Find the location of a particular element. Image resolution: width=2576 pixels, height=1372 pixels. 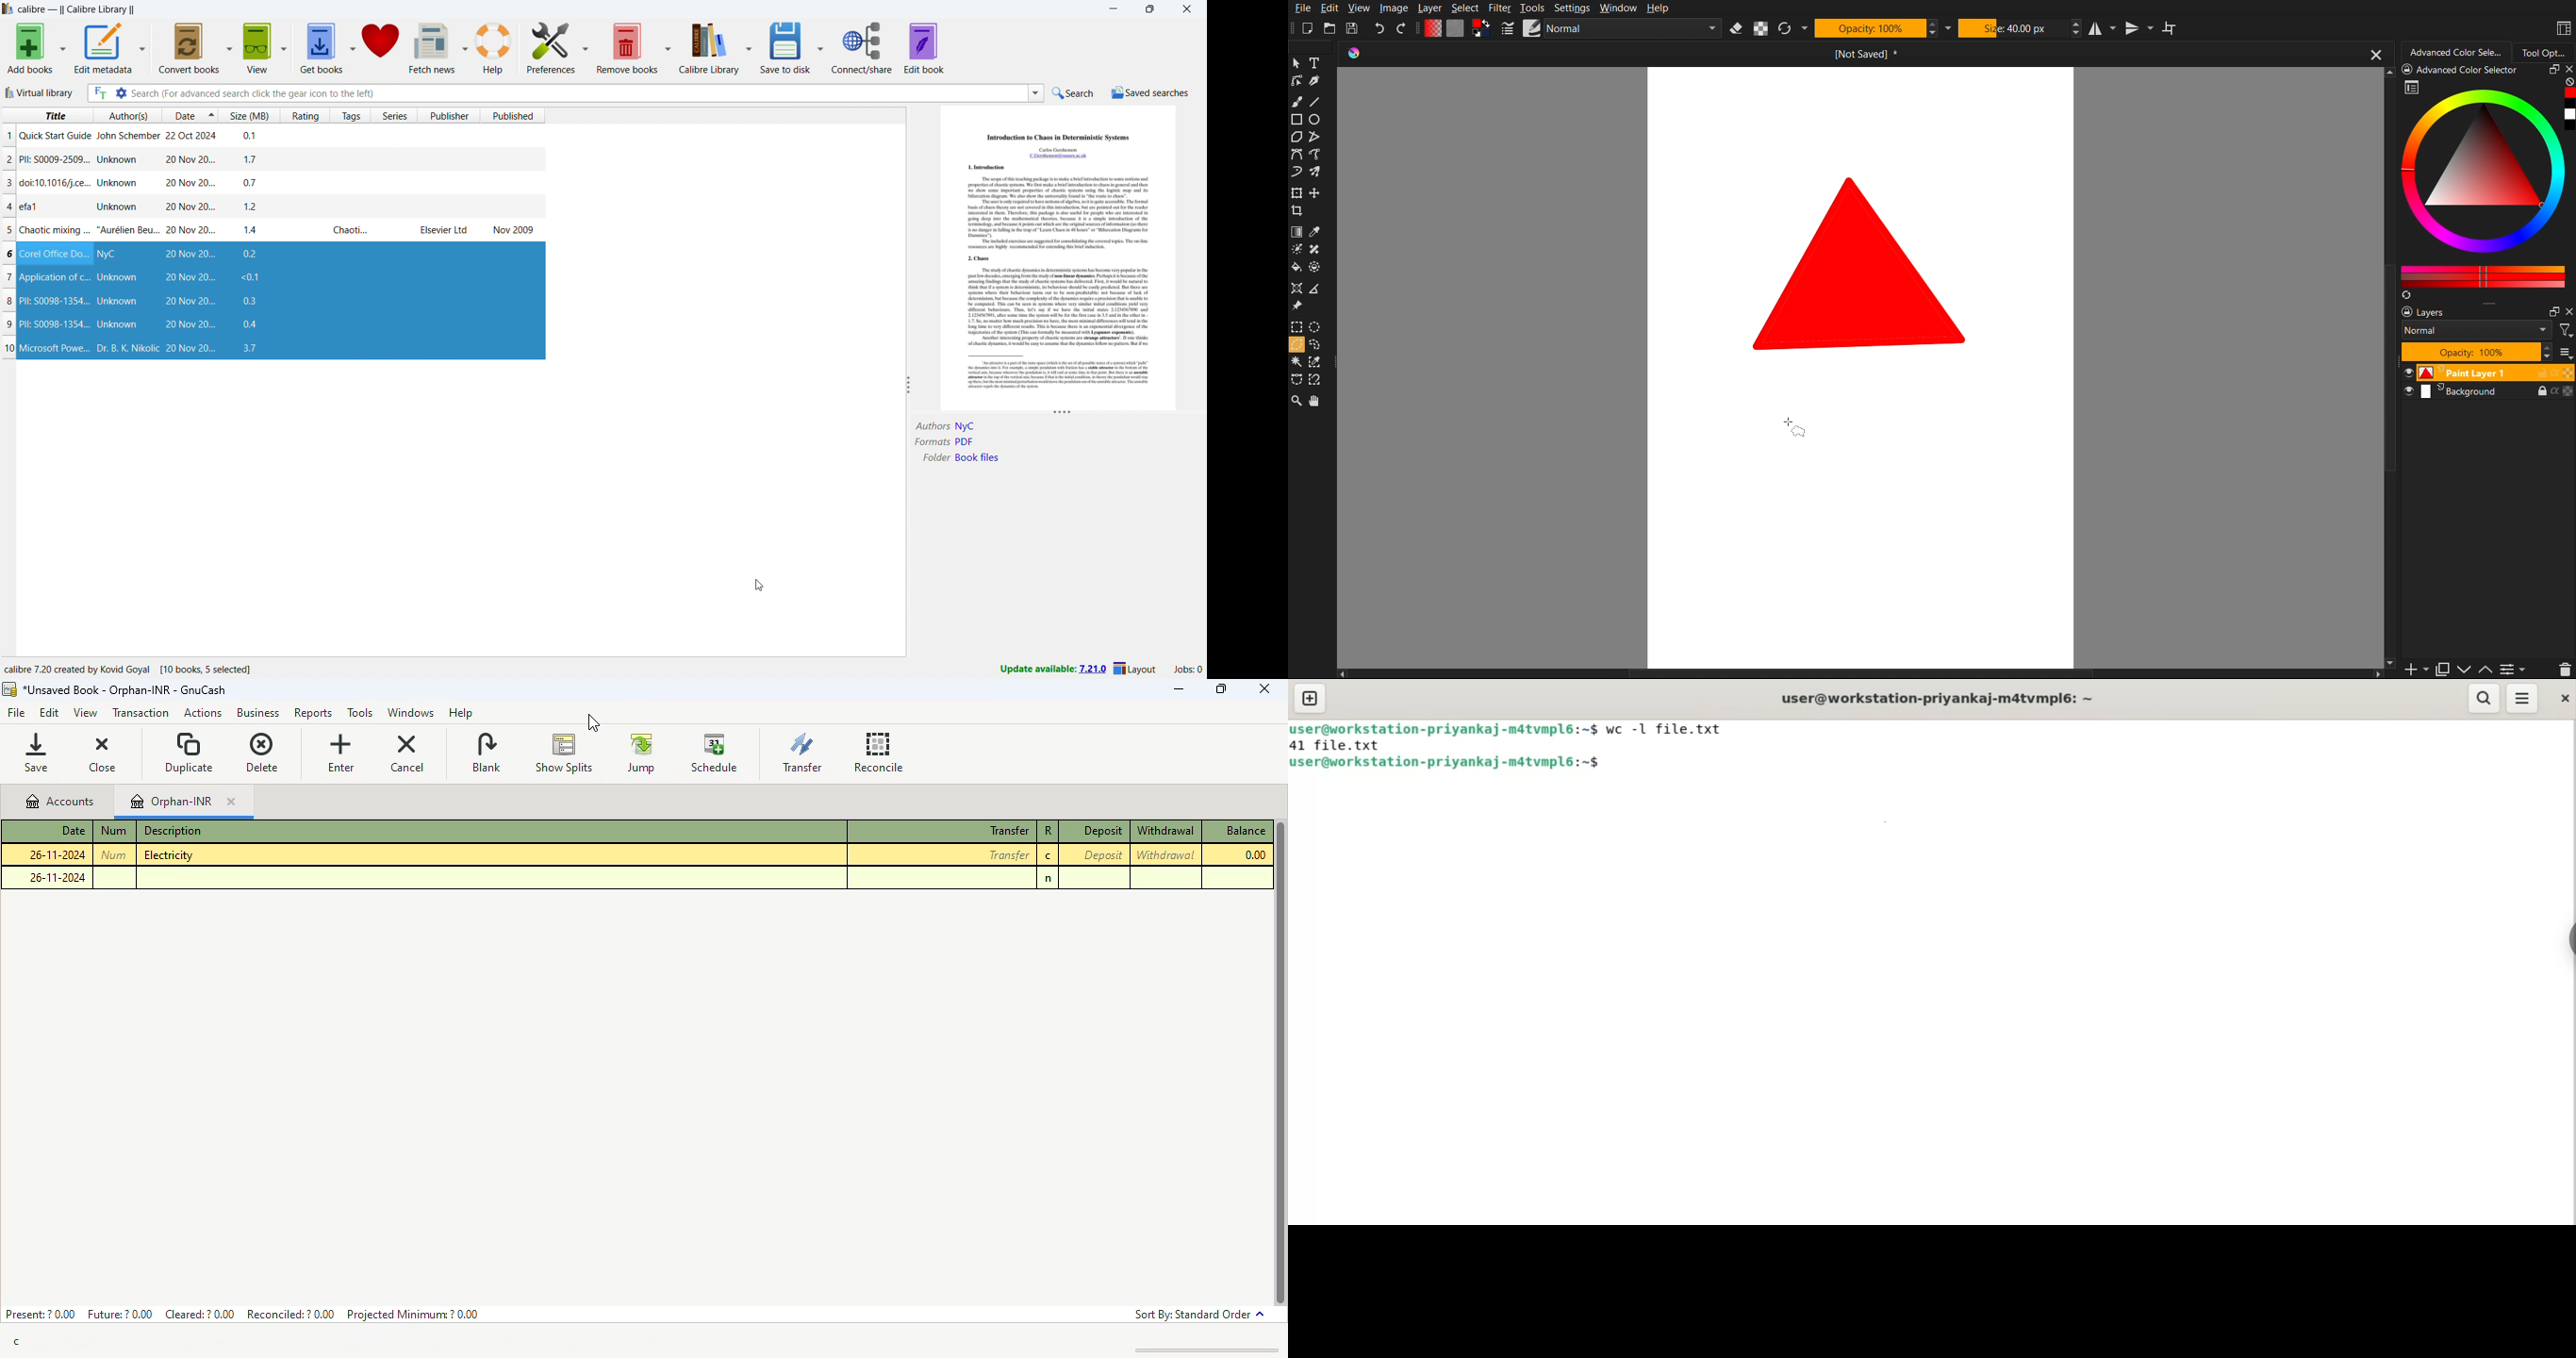

sort by publisher is located at coordinates (443, 116).